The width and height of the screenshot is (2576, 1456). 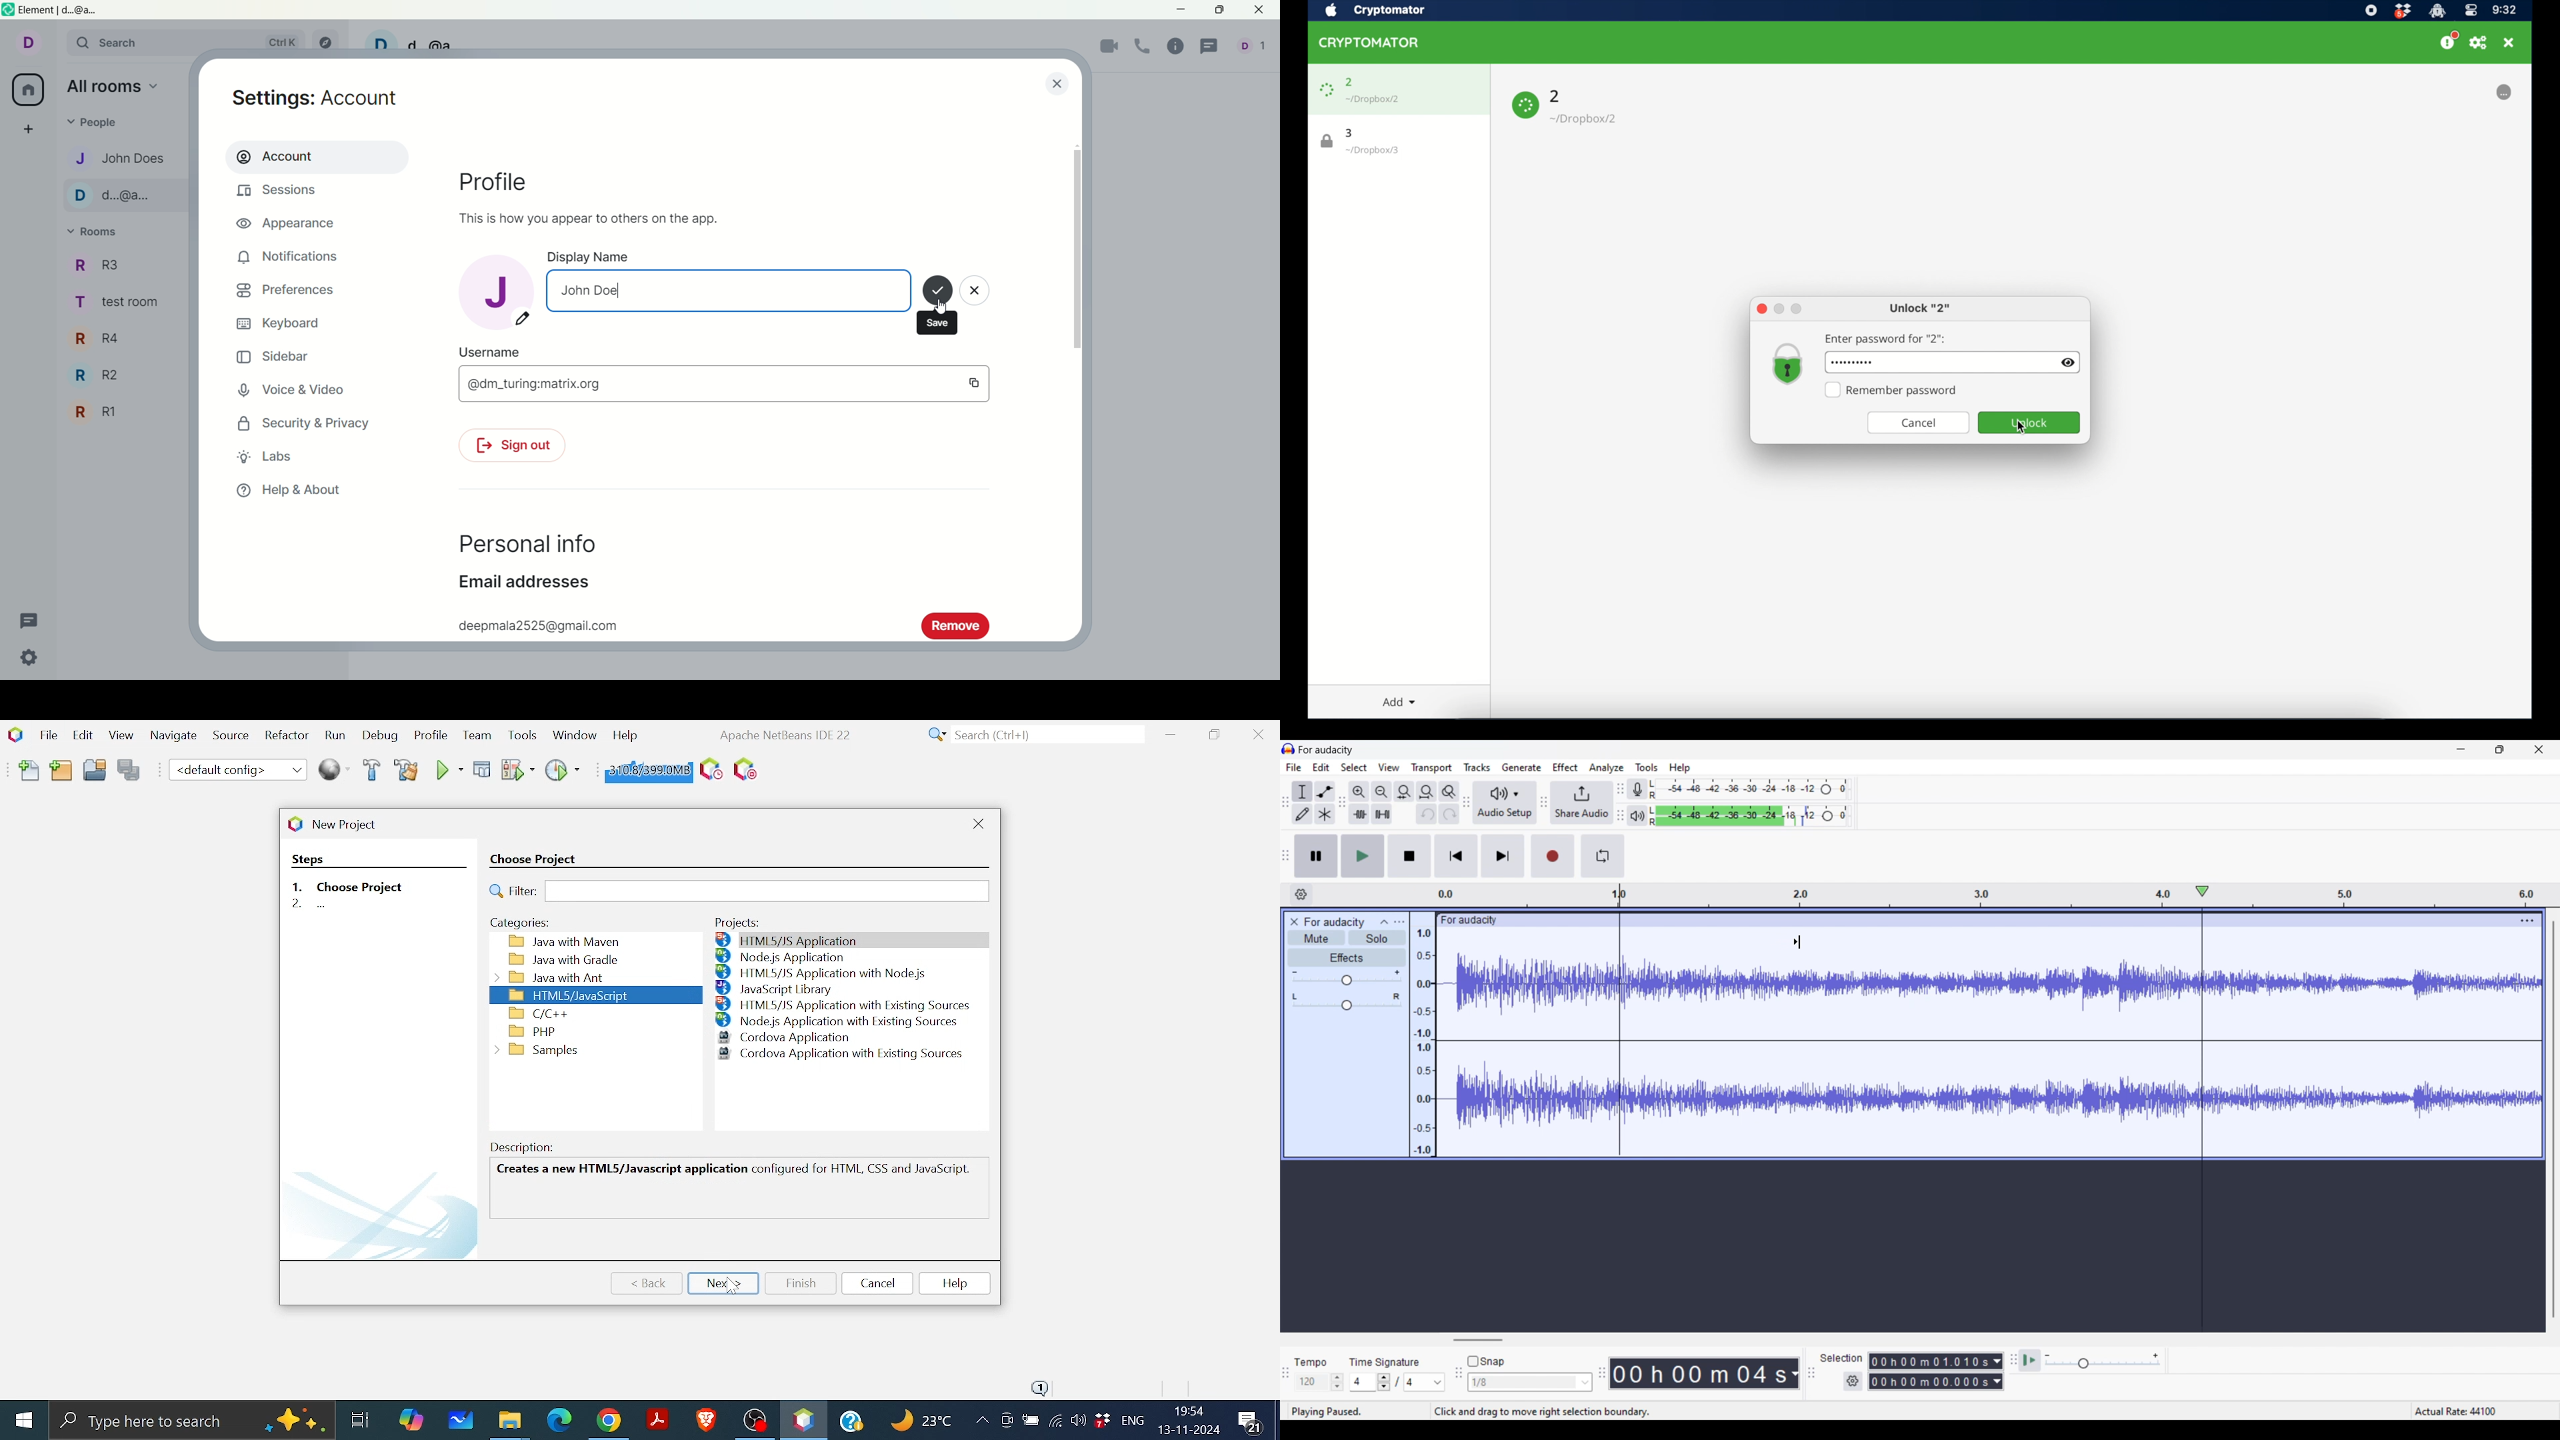 I want to click on Pause, so click(x=1316, y=856).